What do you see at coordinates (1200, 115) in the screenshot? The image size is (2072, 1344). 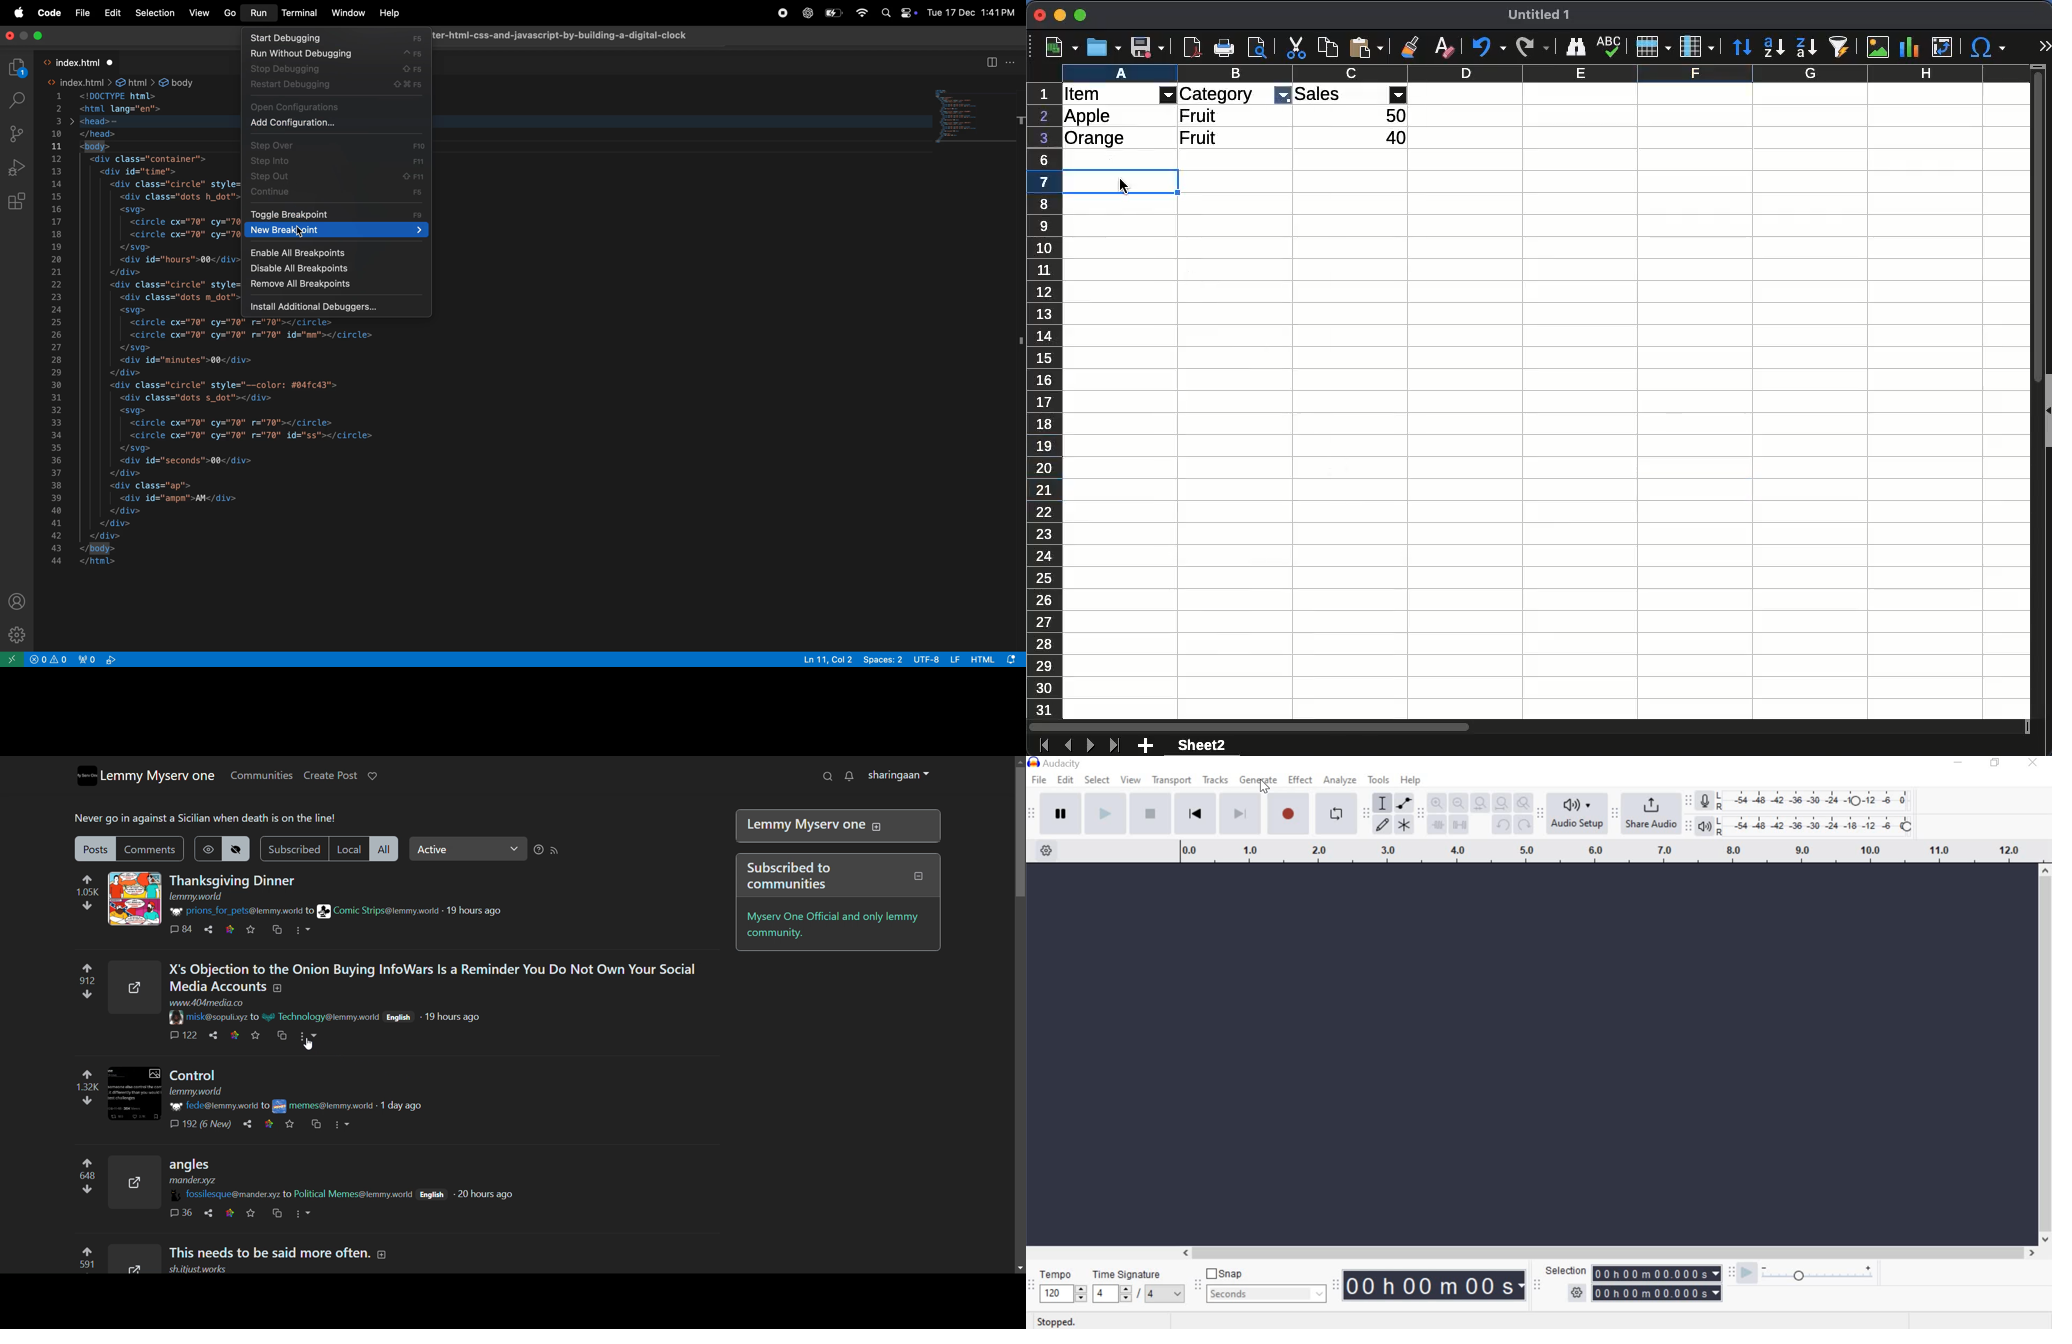 I see `Fruit` at bounding box center [1200, 115].